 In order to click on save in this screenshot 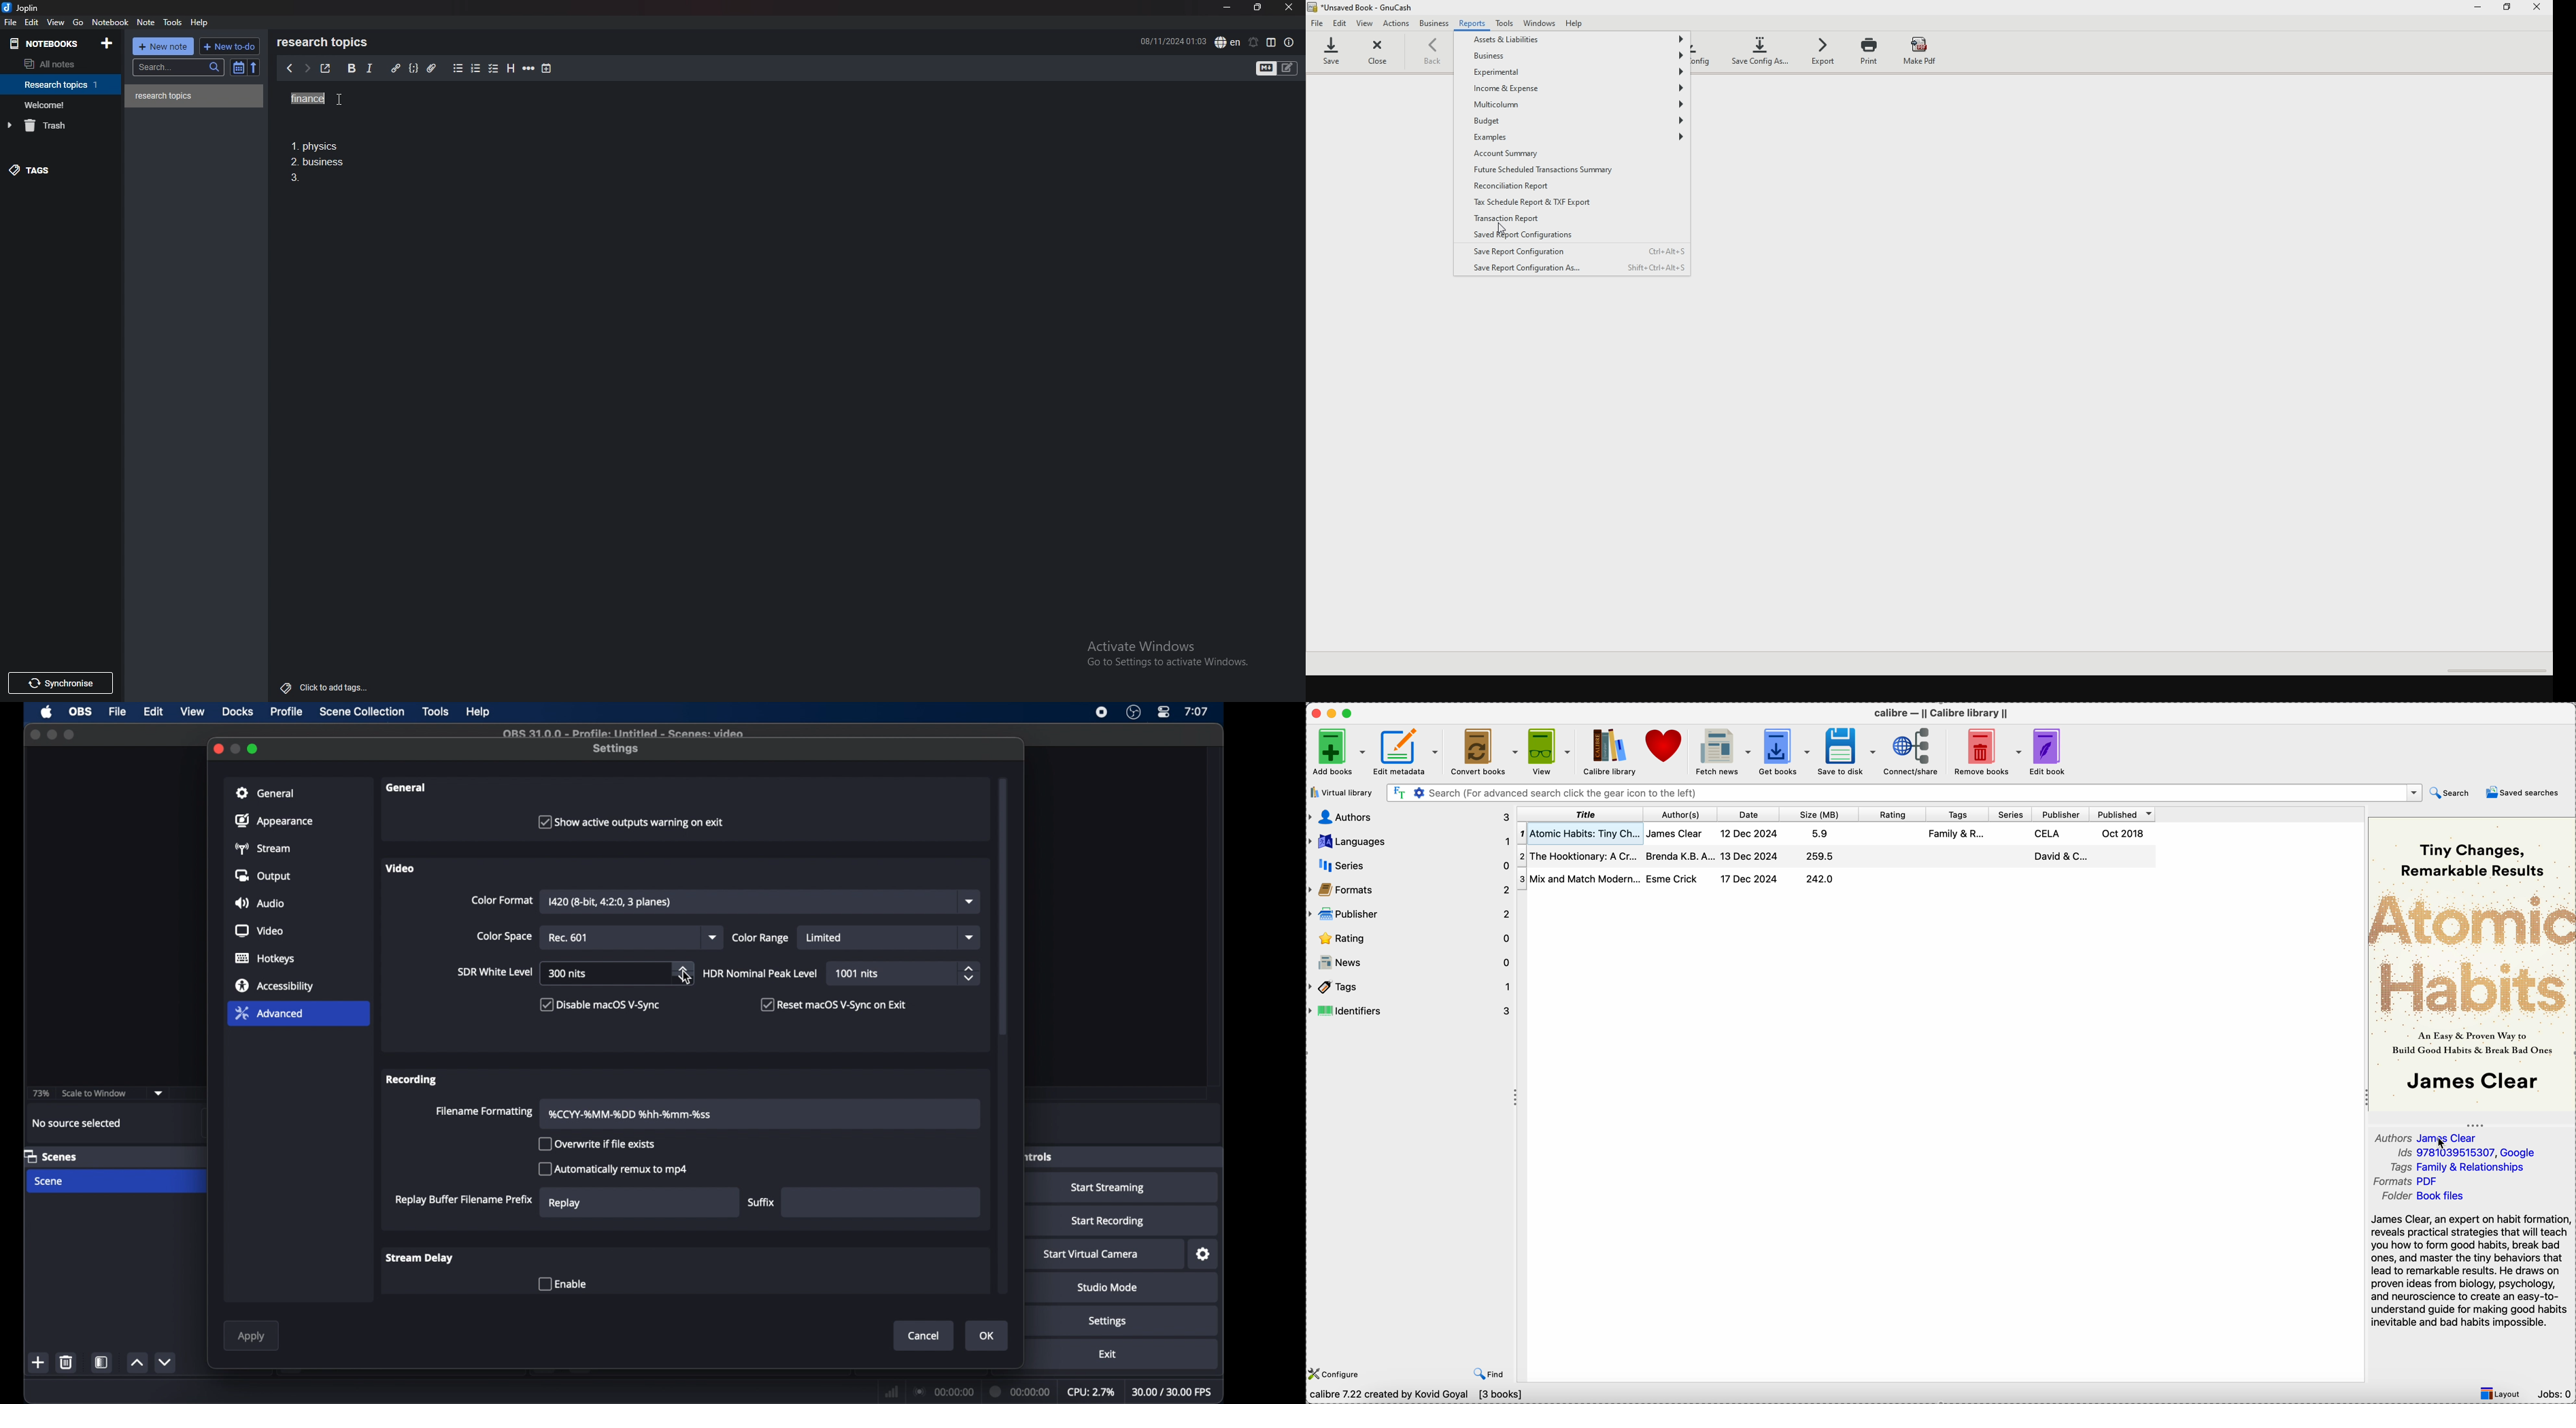, I will do `click(1336, 54)`.